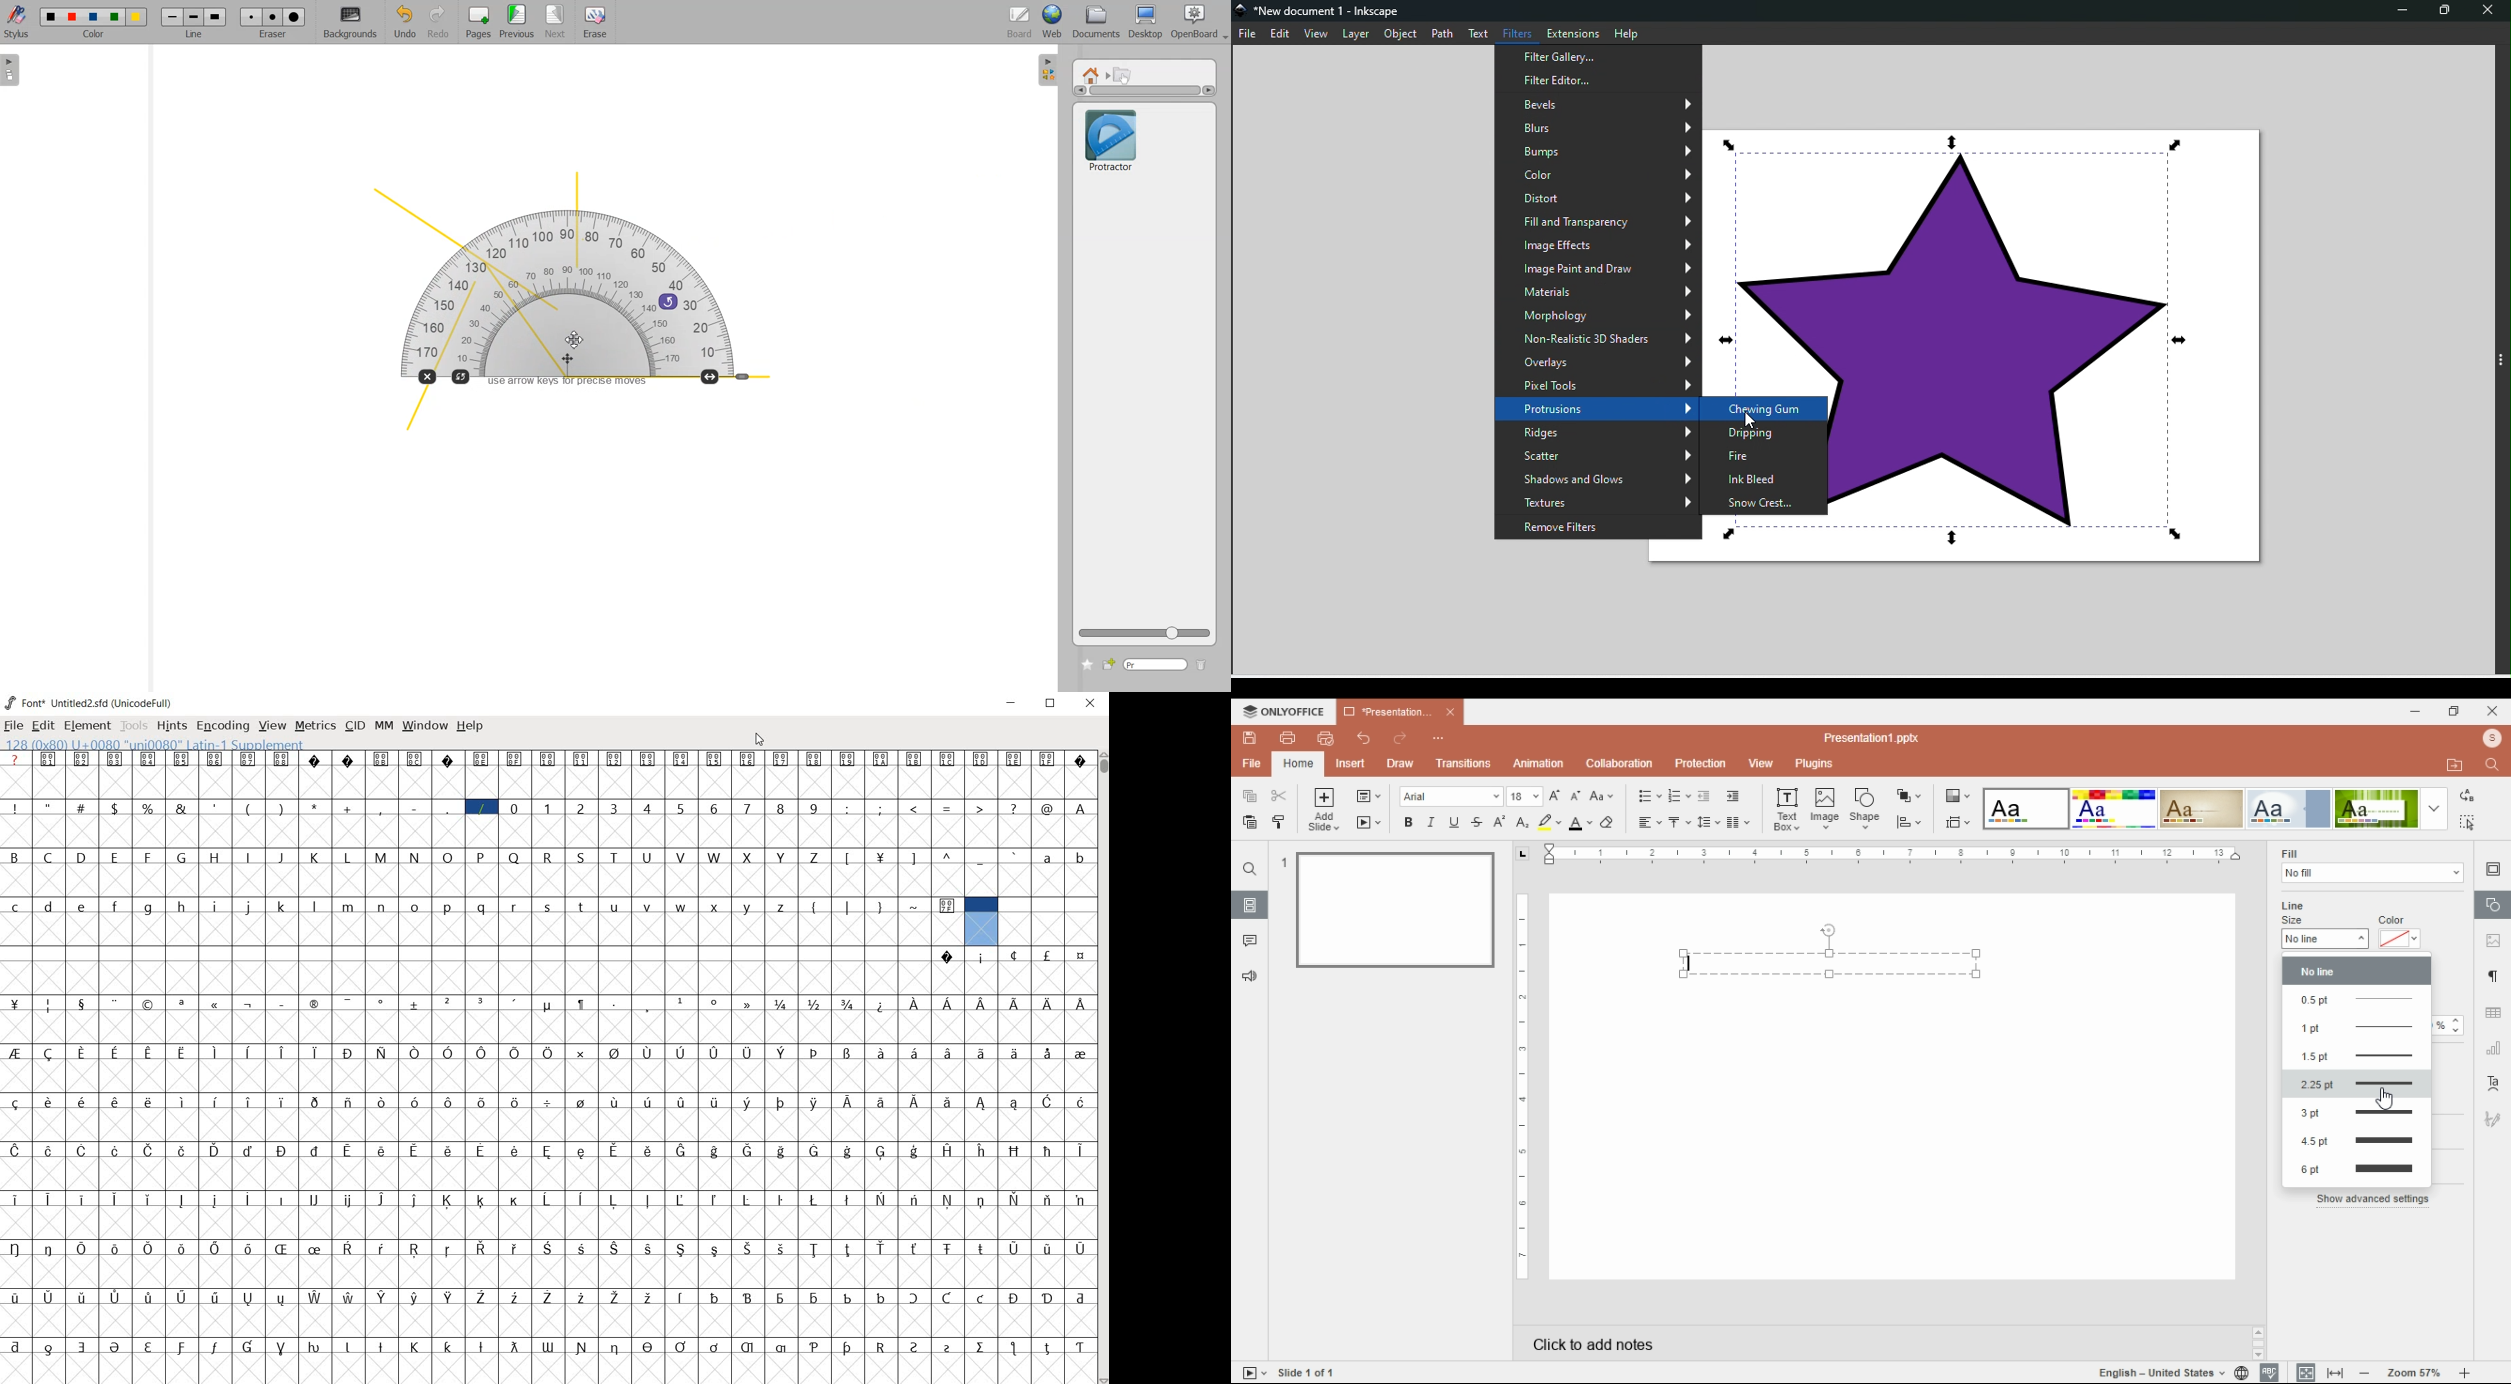 Image resolution: width=2520 pixels, height=1400 pixels. I want to click on superscript, so click(1499, 822).